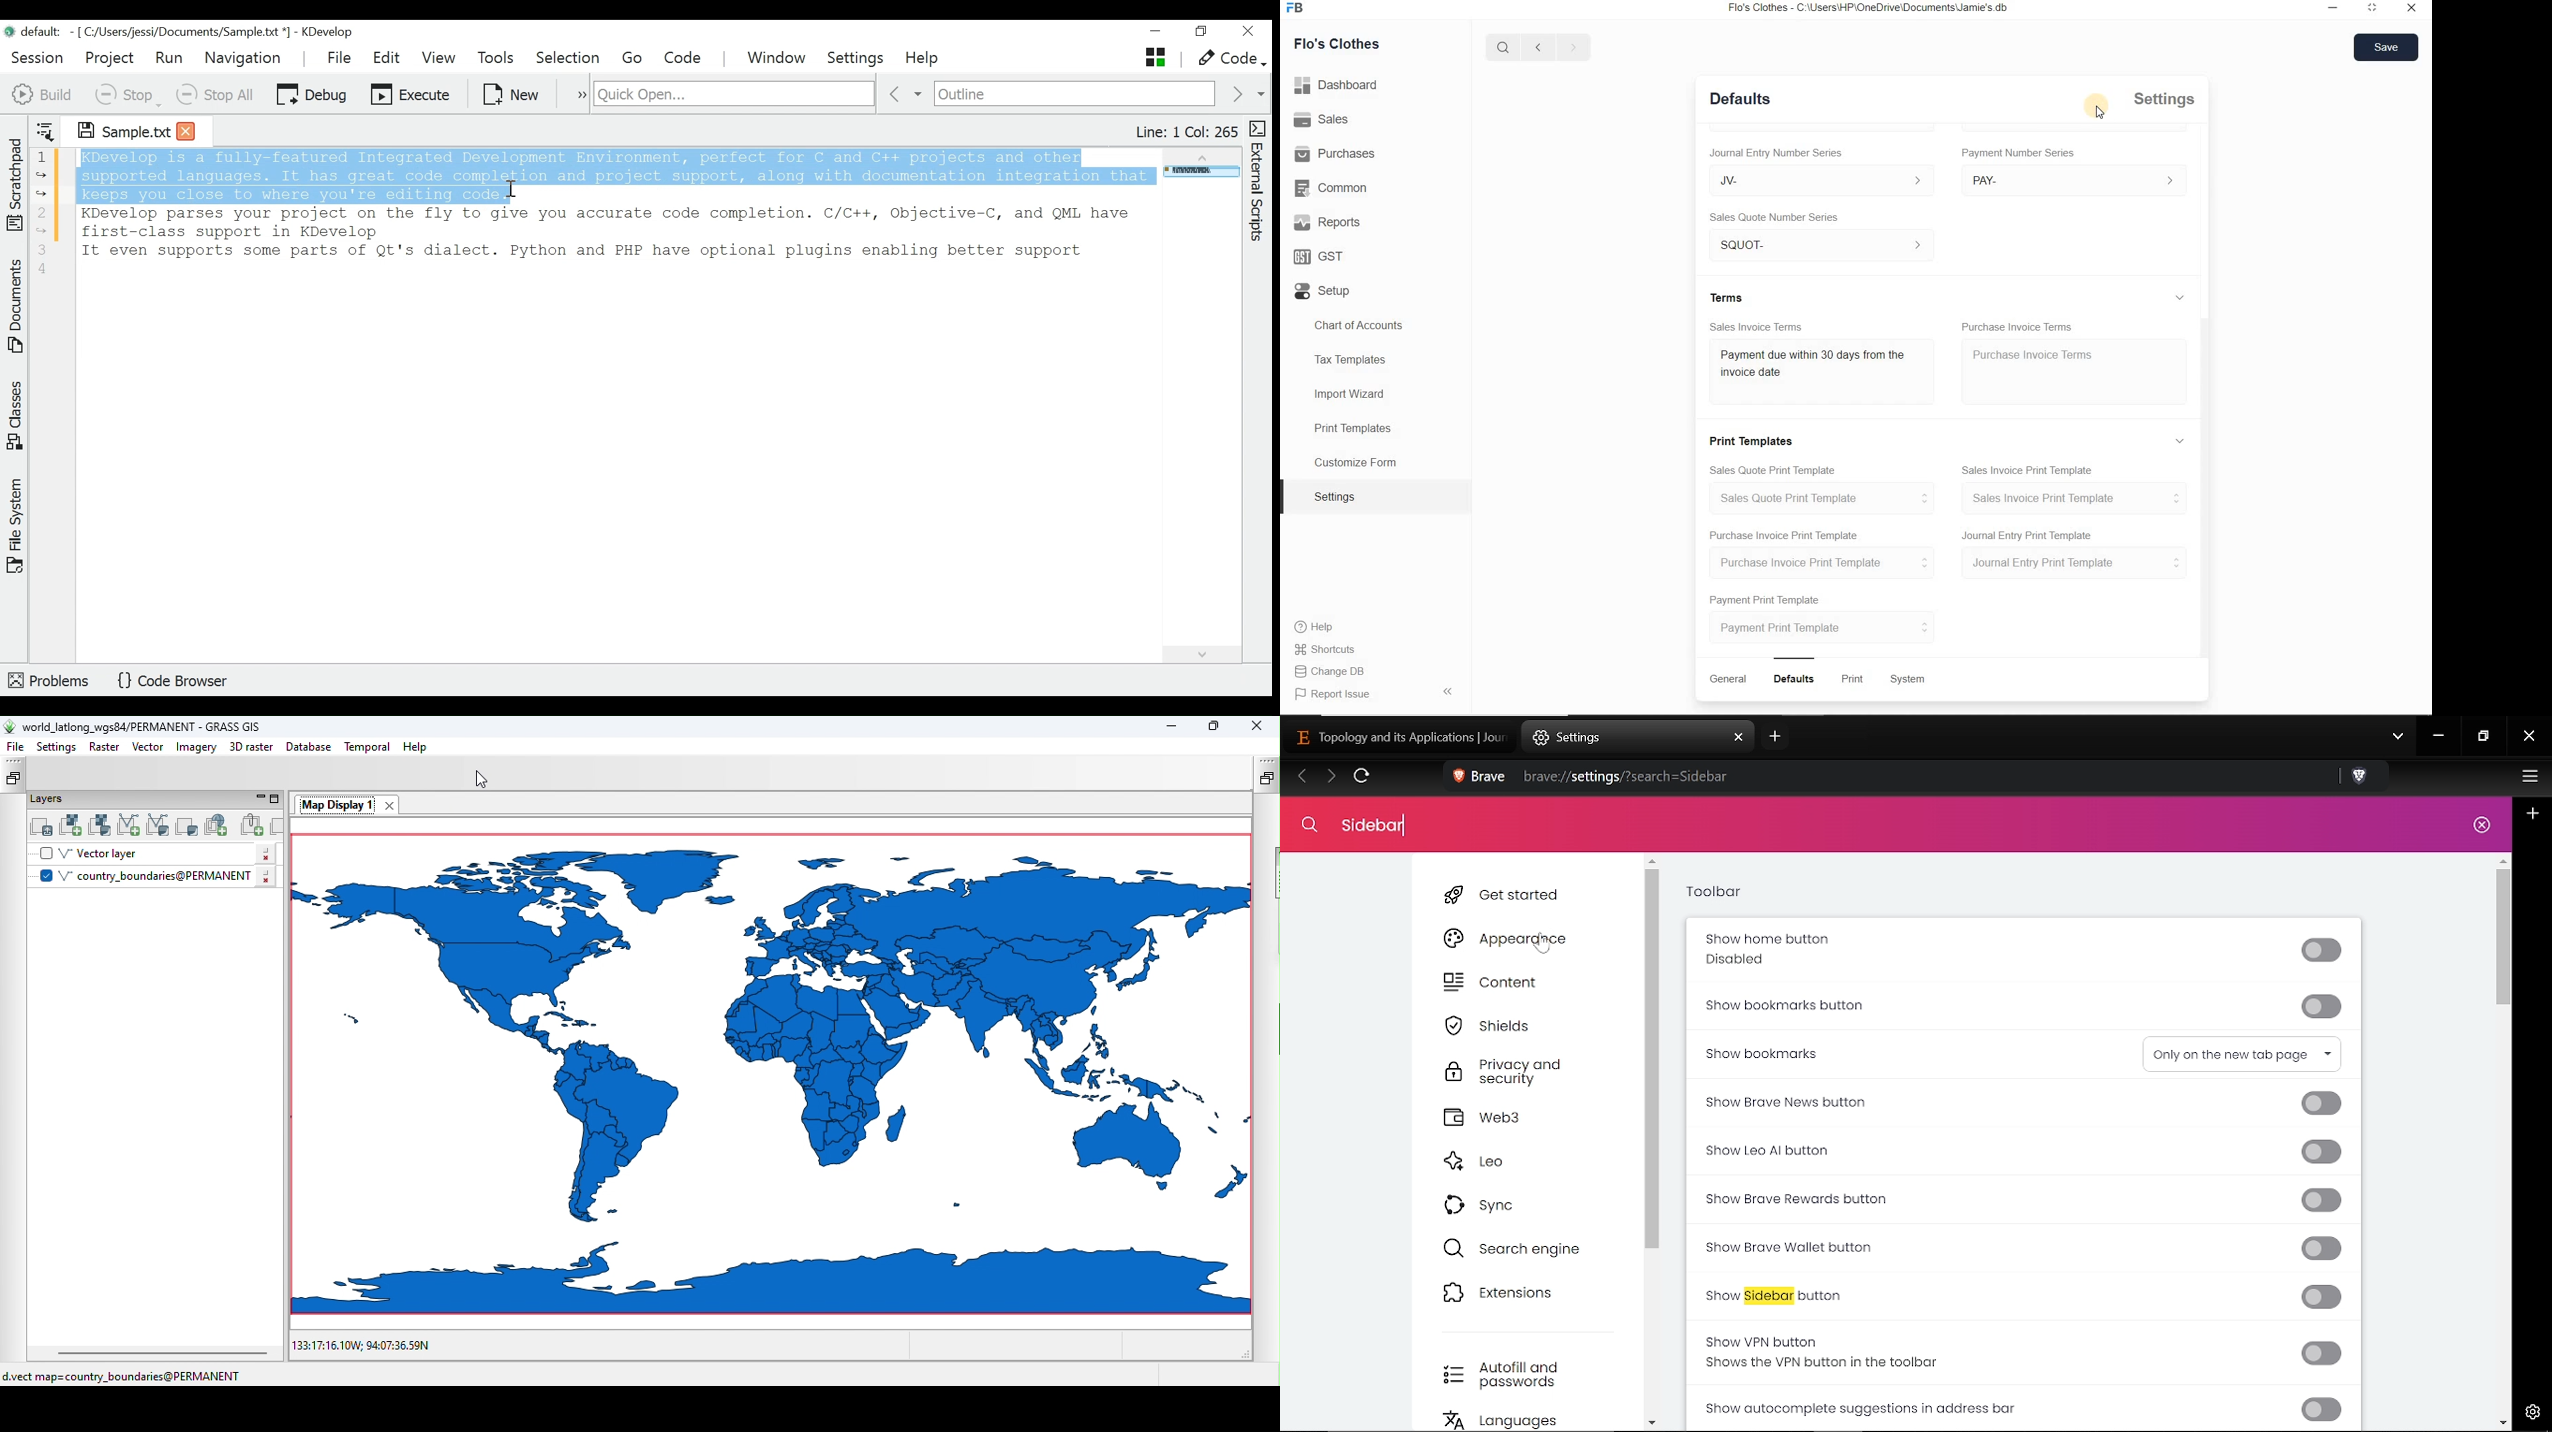  Describe the element at coordinates (1375, 692) in the screenshot. I see `Report Issue` at that location.